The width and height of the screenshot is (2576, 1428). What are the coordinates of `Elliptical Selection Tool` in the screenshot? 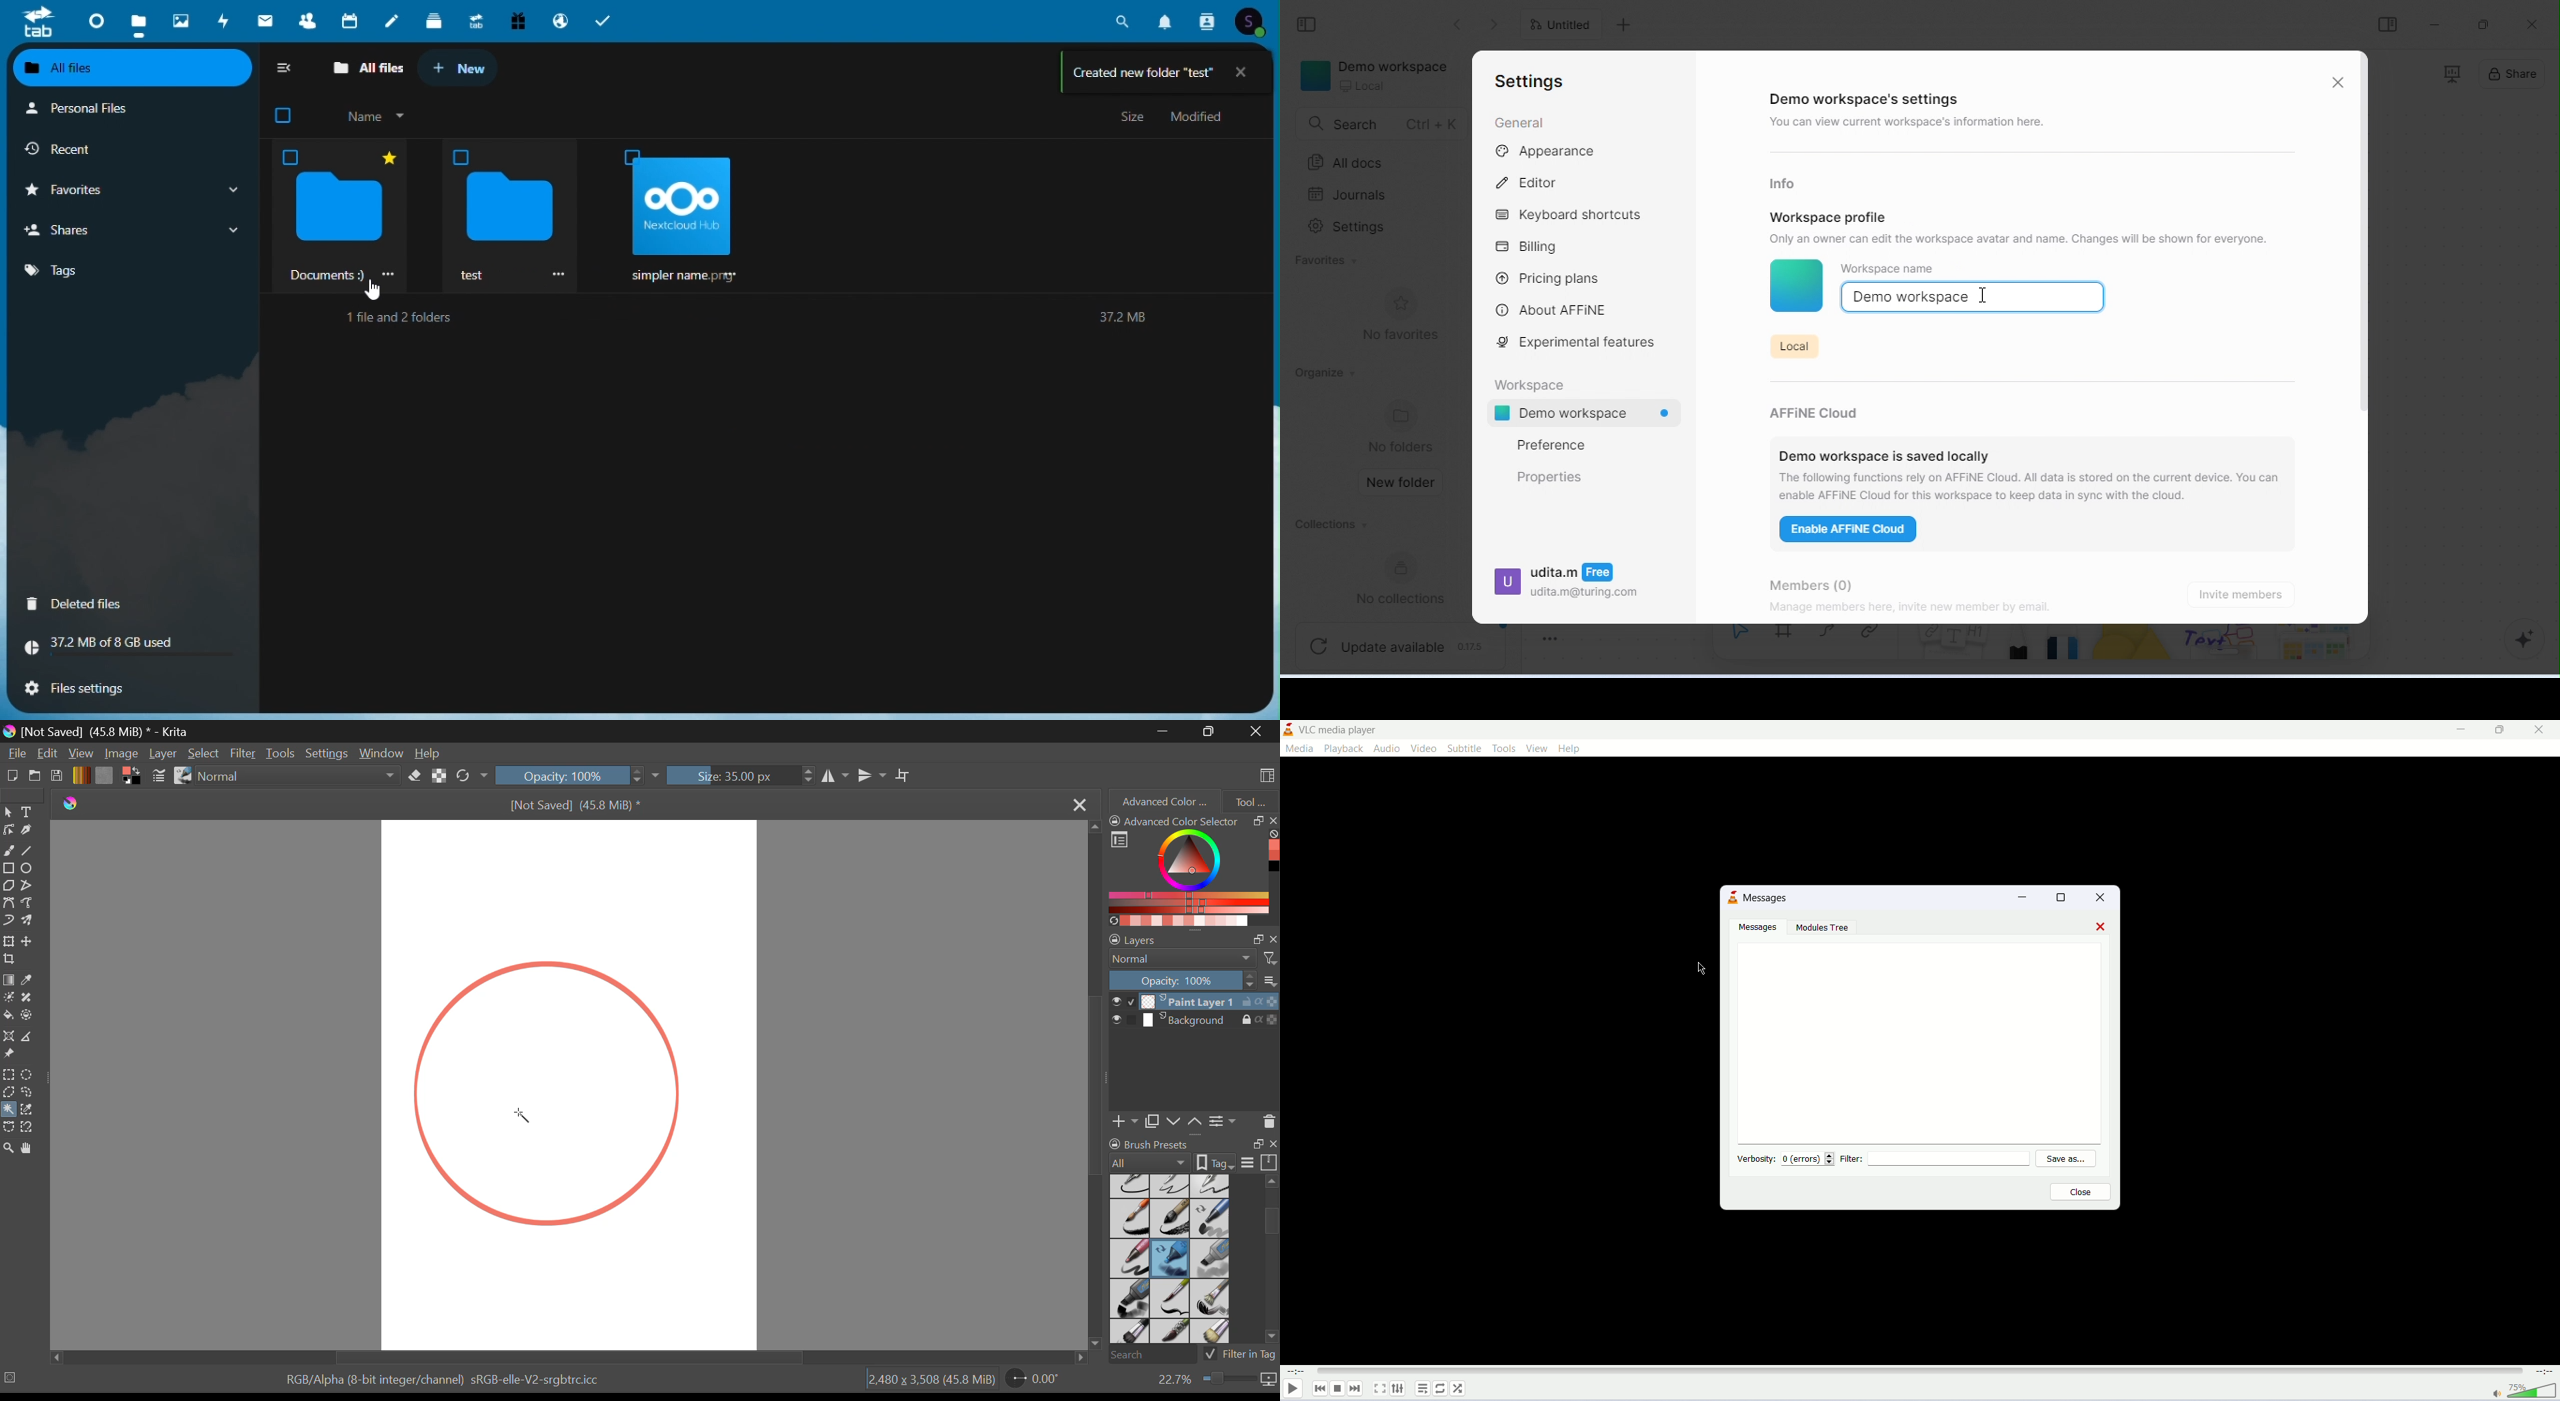 It's located at (27, 1075).